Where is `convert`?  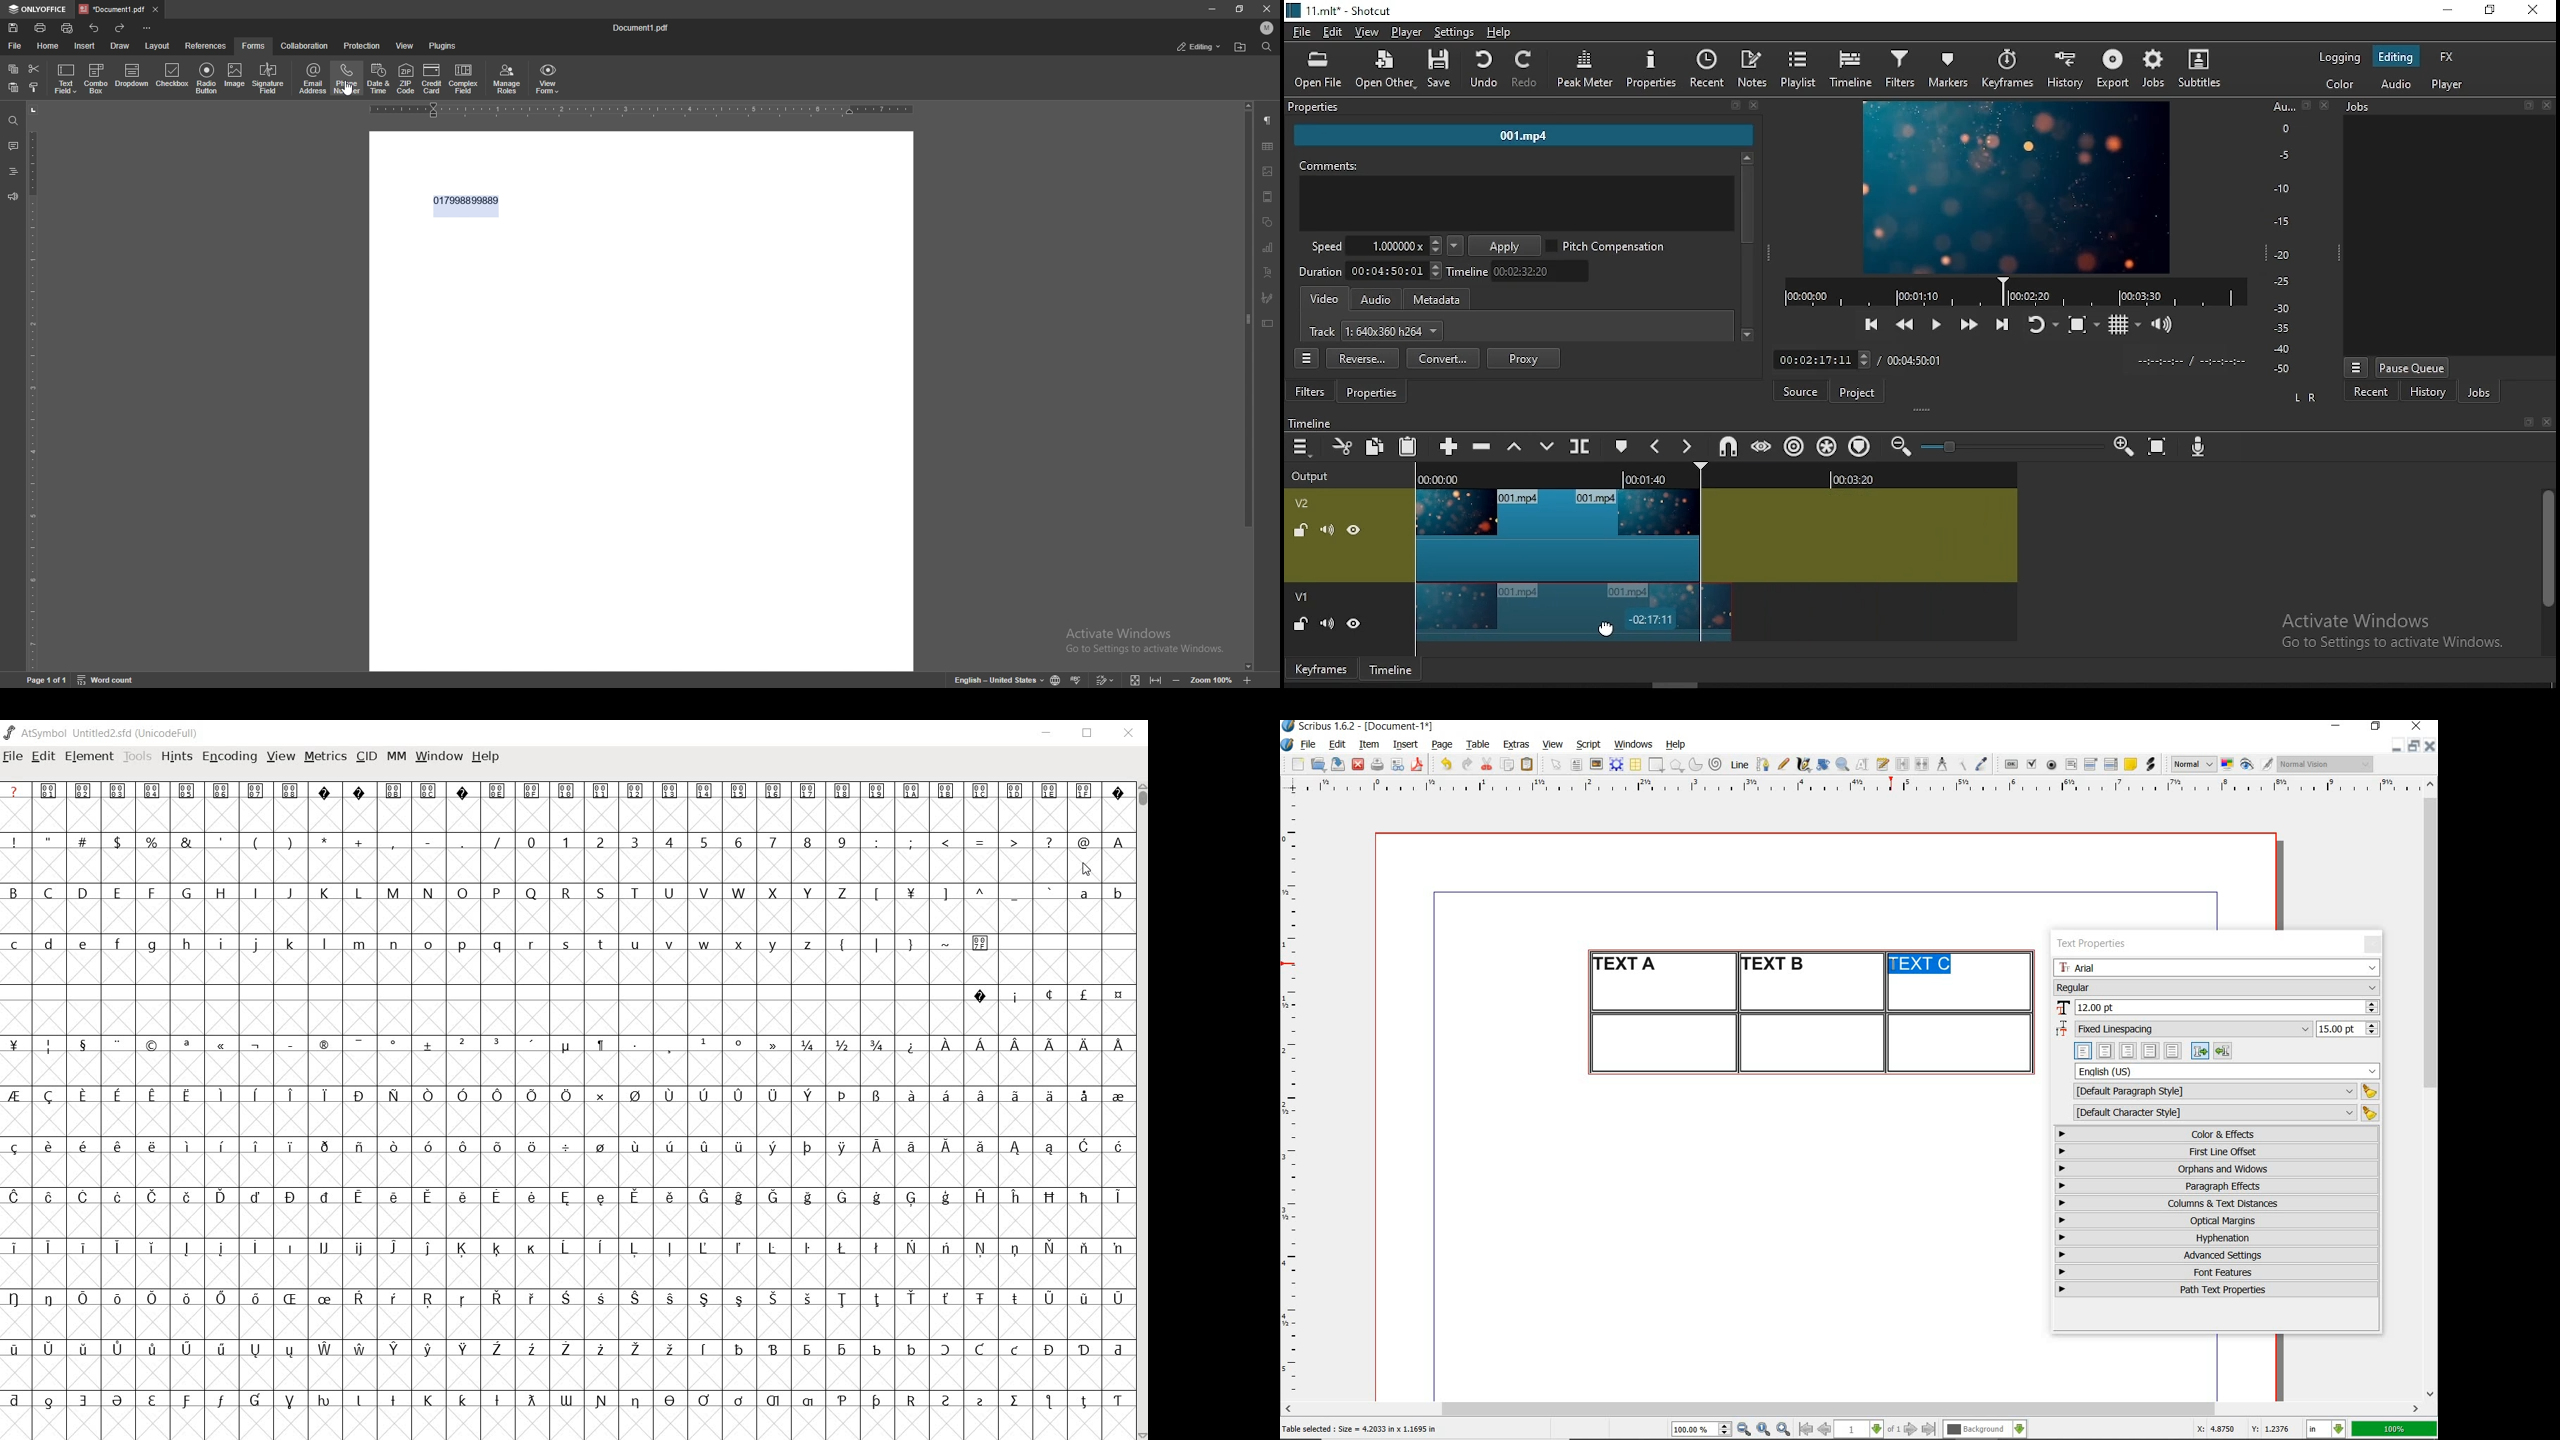 convert is located at coordinates (1443, 358).